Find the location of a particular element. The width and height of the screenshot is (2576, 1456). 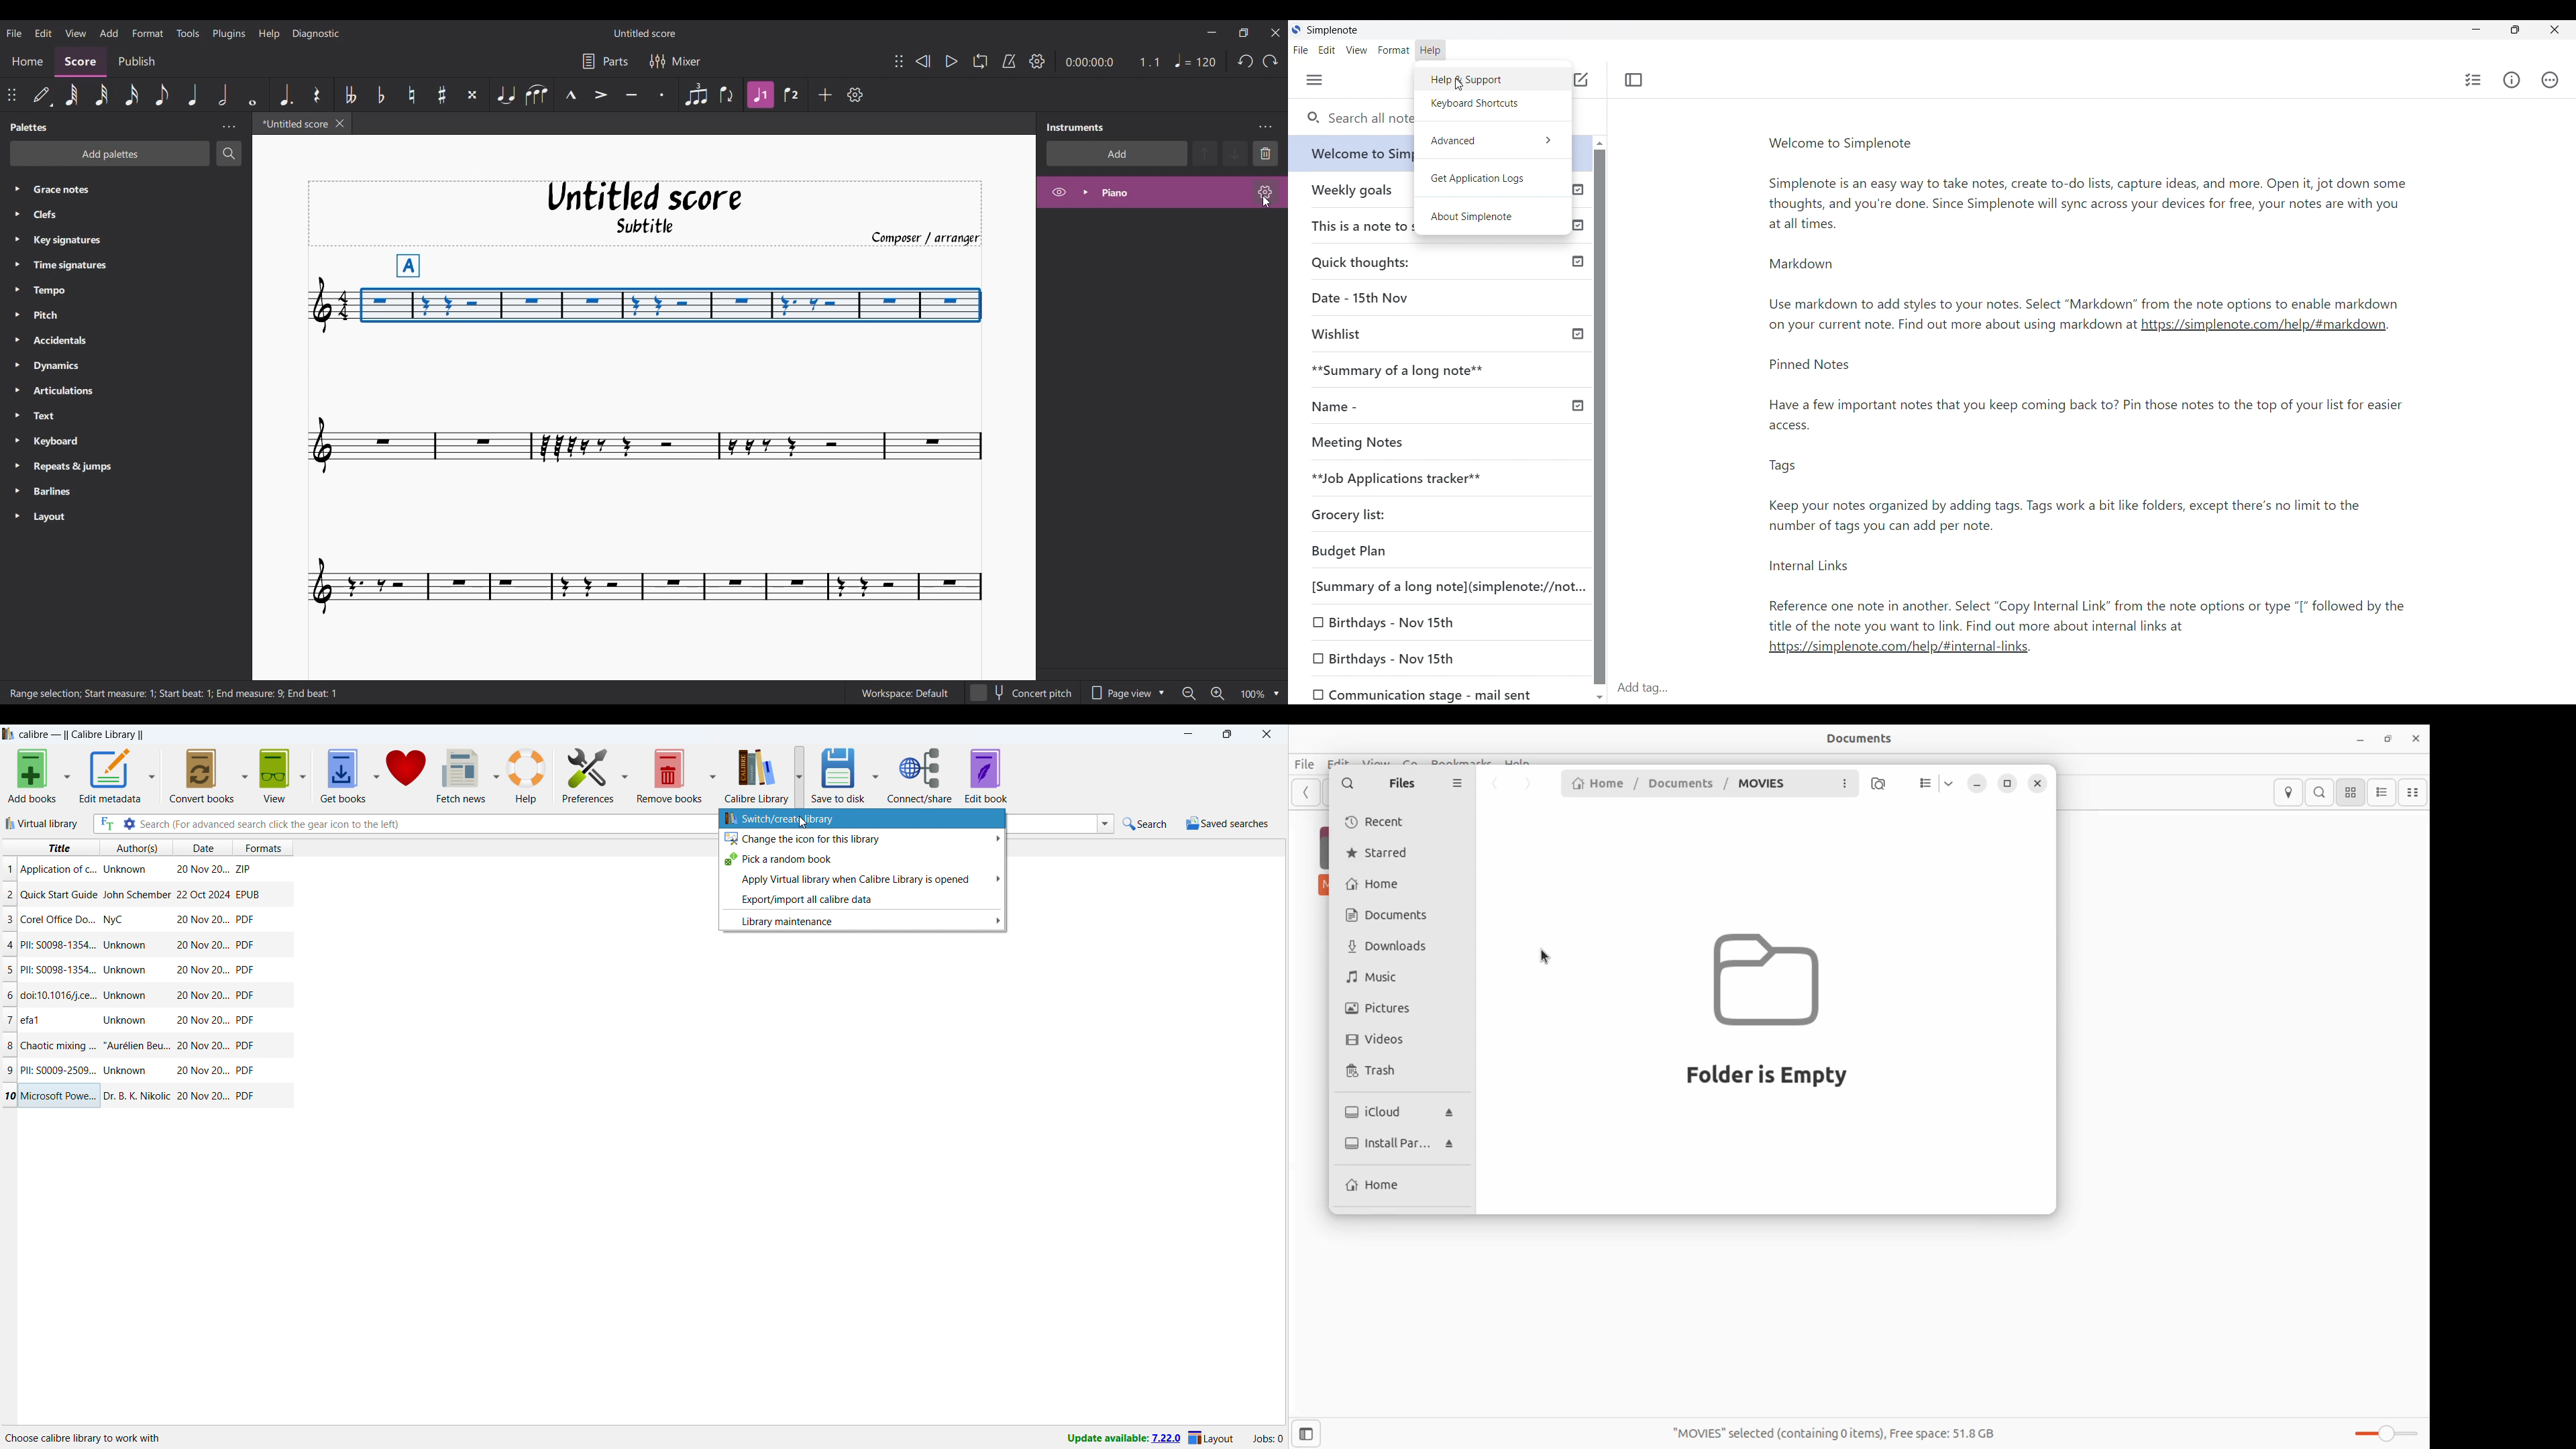

Marcato is located at coordinates (571, 94).